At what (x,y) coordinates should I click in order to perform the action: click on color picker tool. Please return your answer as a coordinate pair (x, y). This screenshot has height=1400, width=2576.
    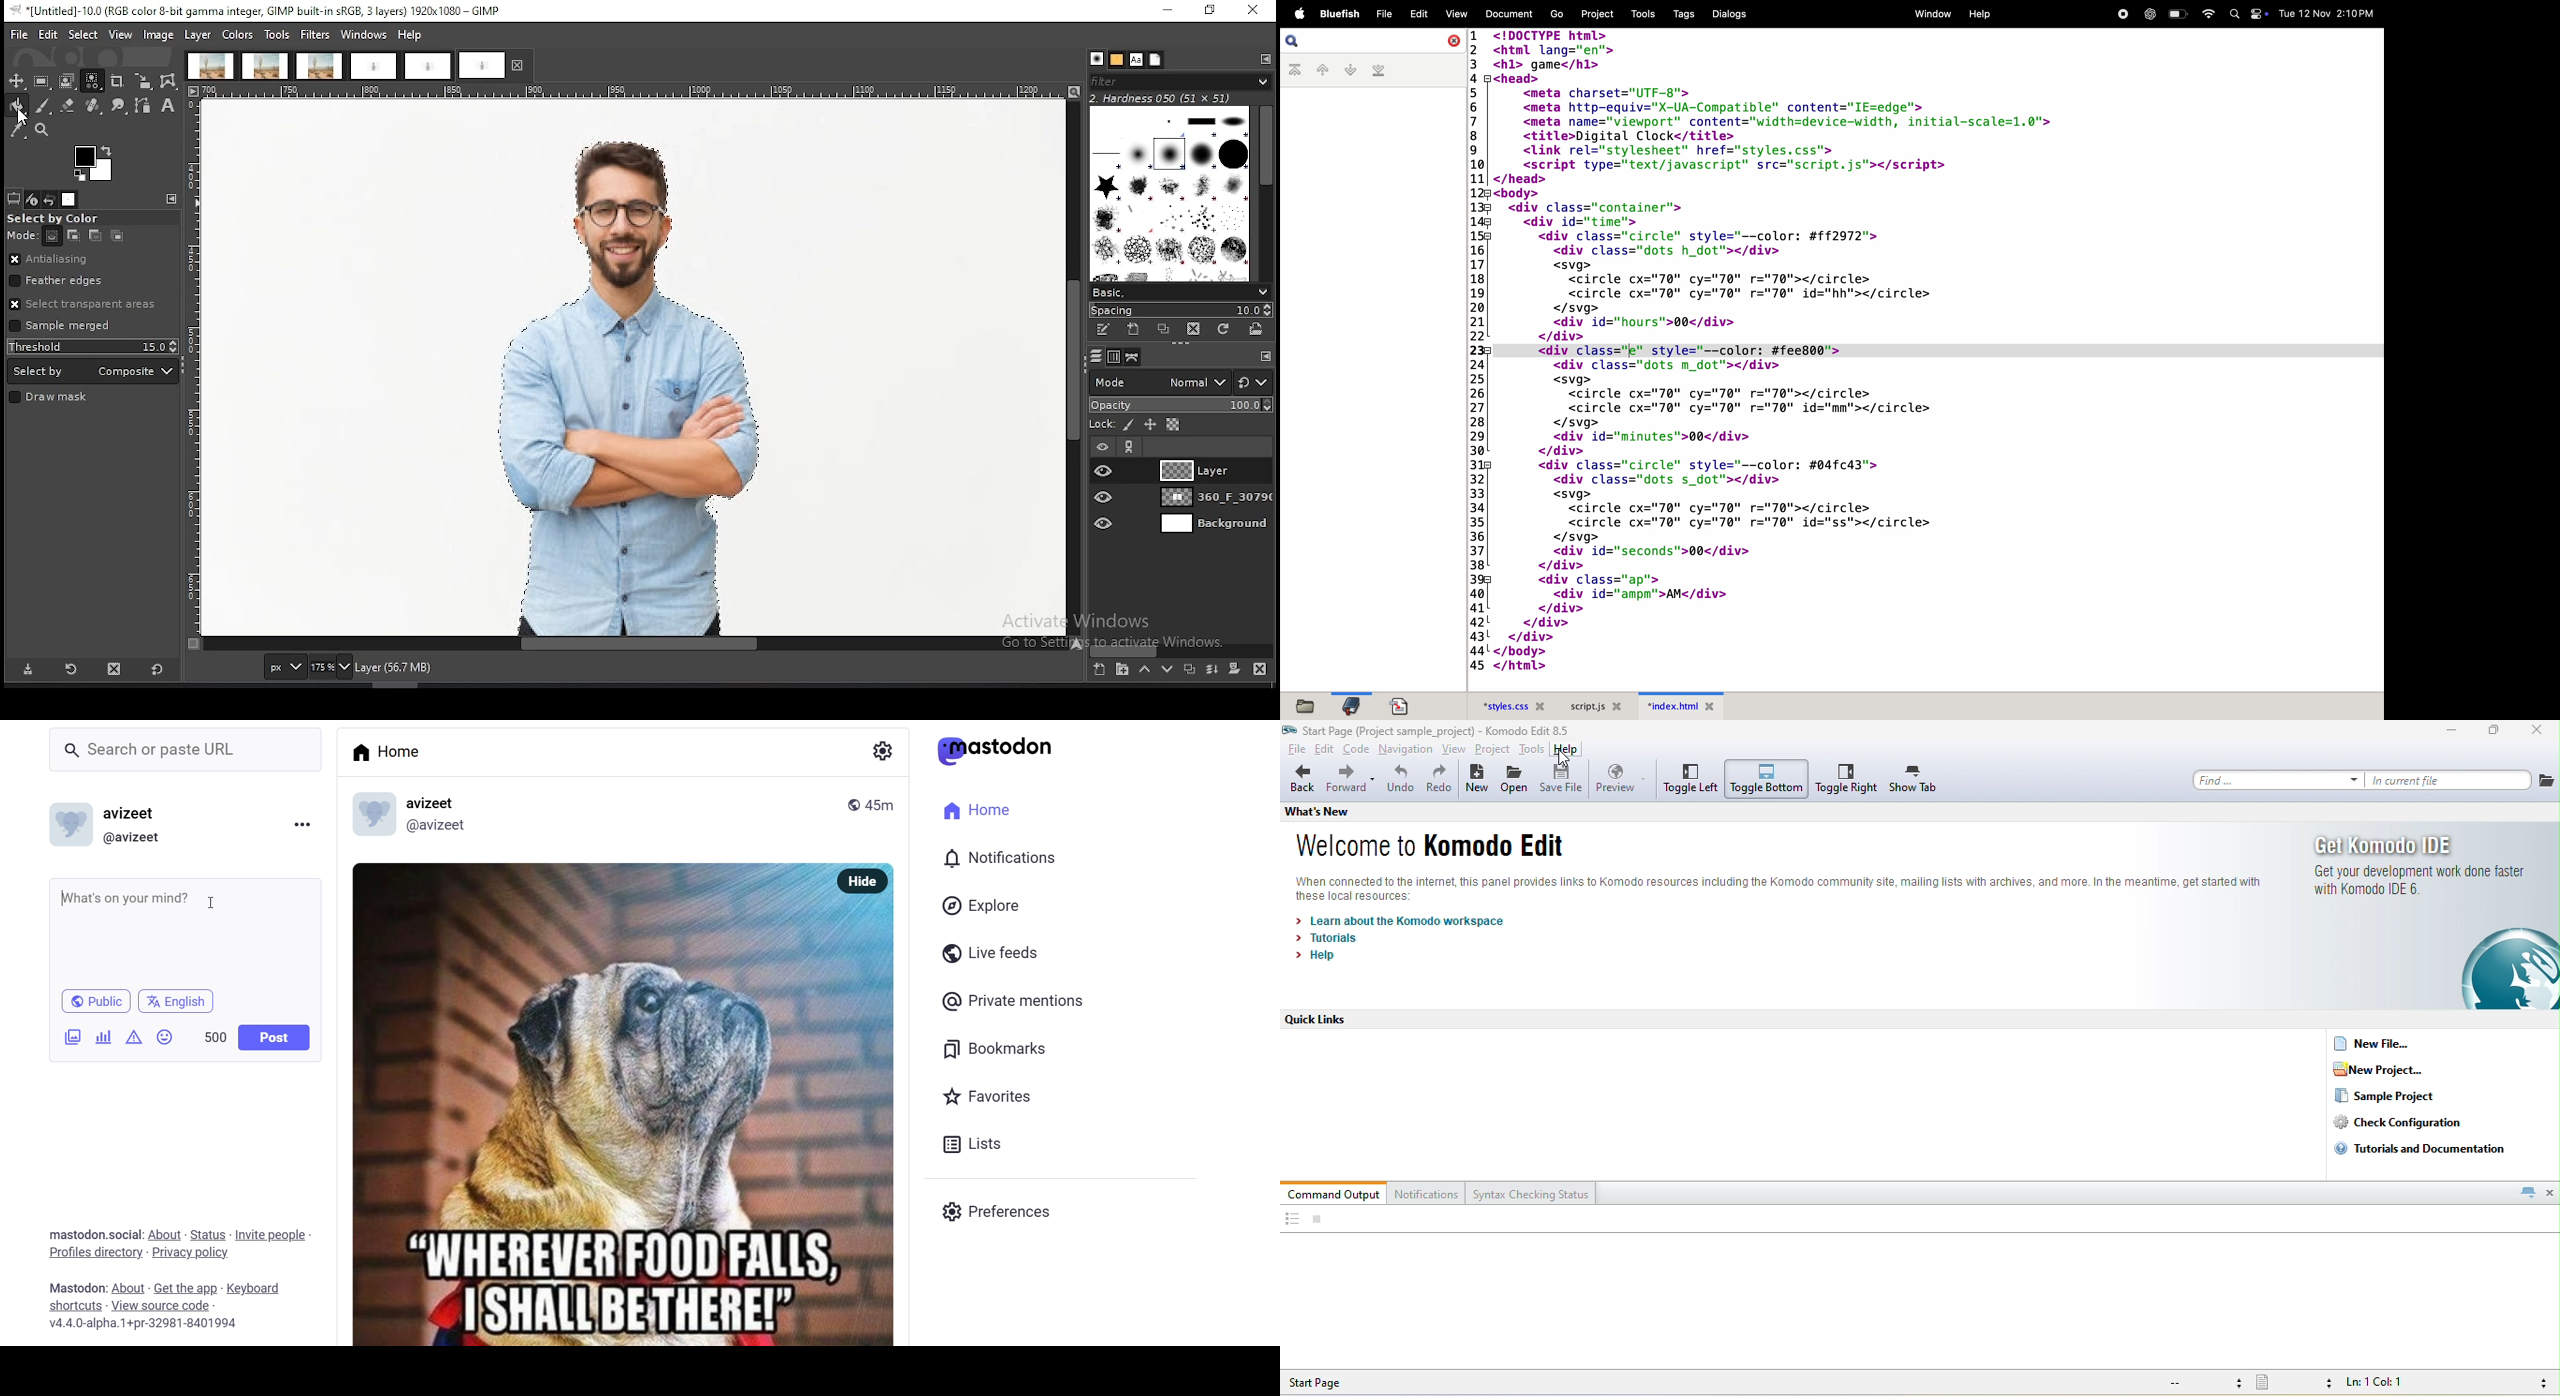
    Looking at the image, I should click on (16, 130).